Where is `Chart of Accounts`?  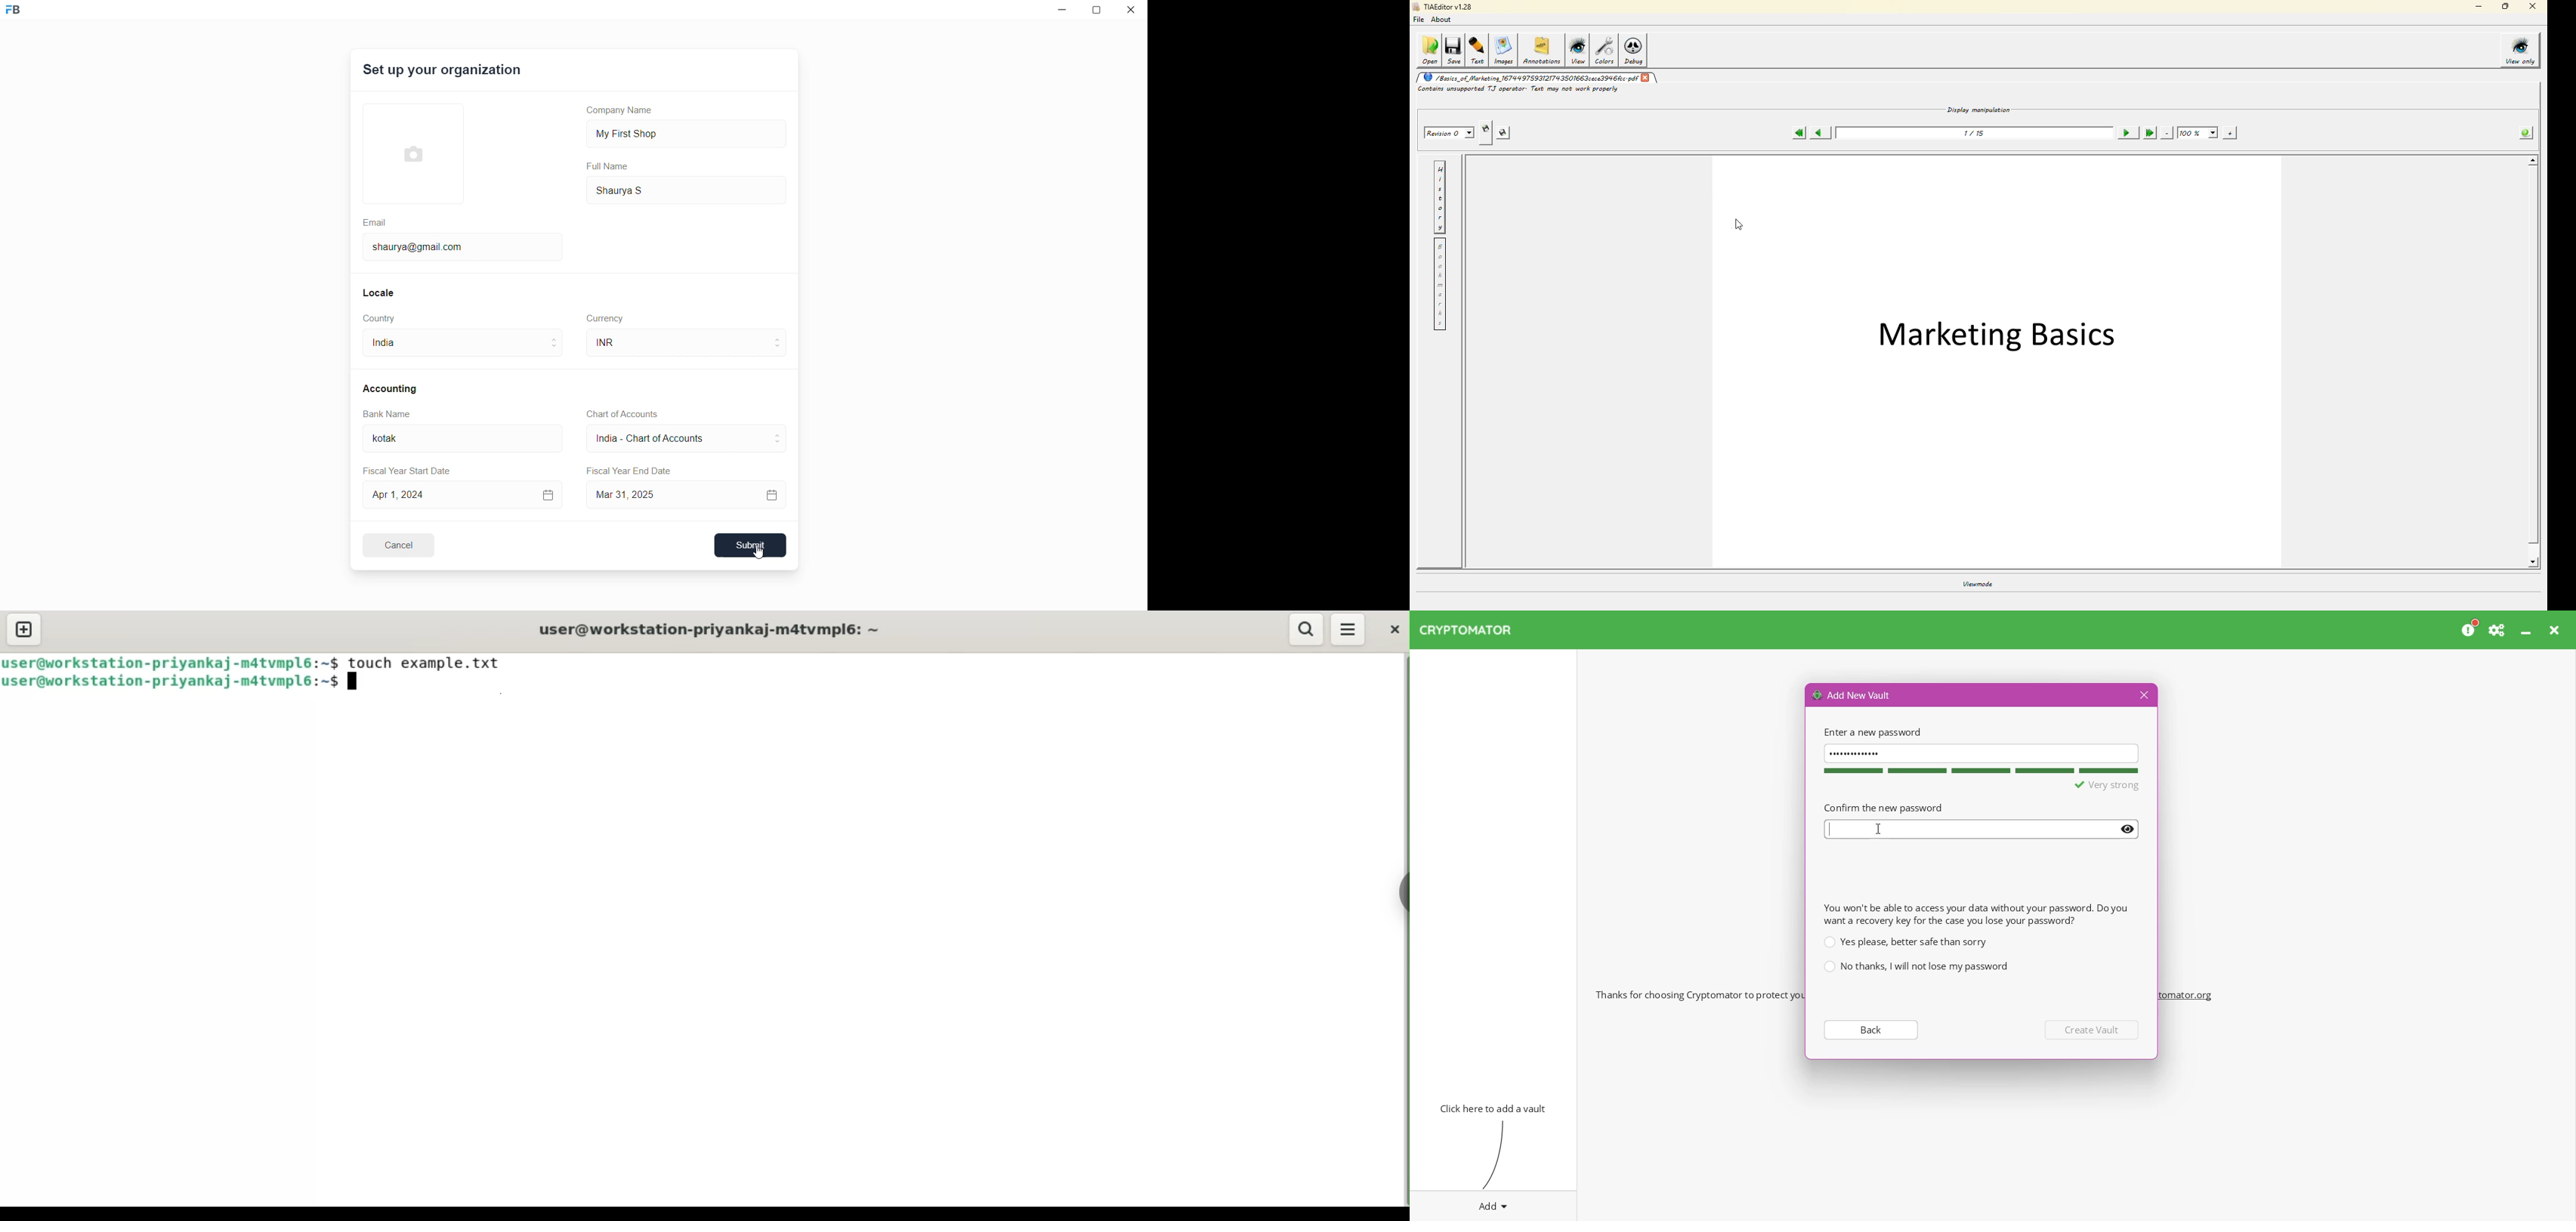
Chart of Accounts is located at coordinates (619, 414).